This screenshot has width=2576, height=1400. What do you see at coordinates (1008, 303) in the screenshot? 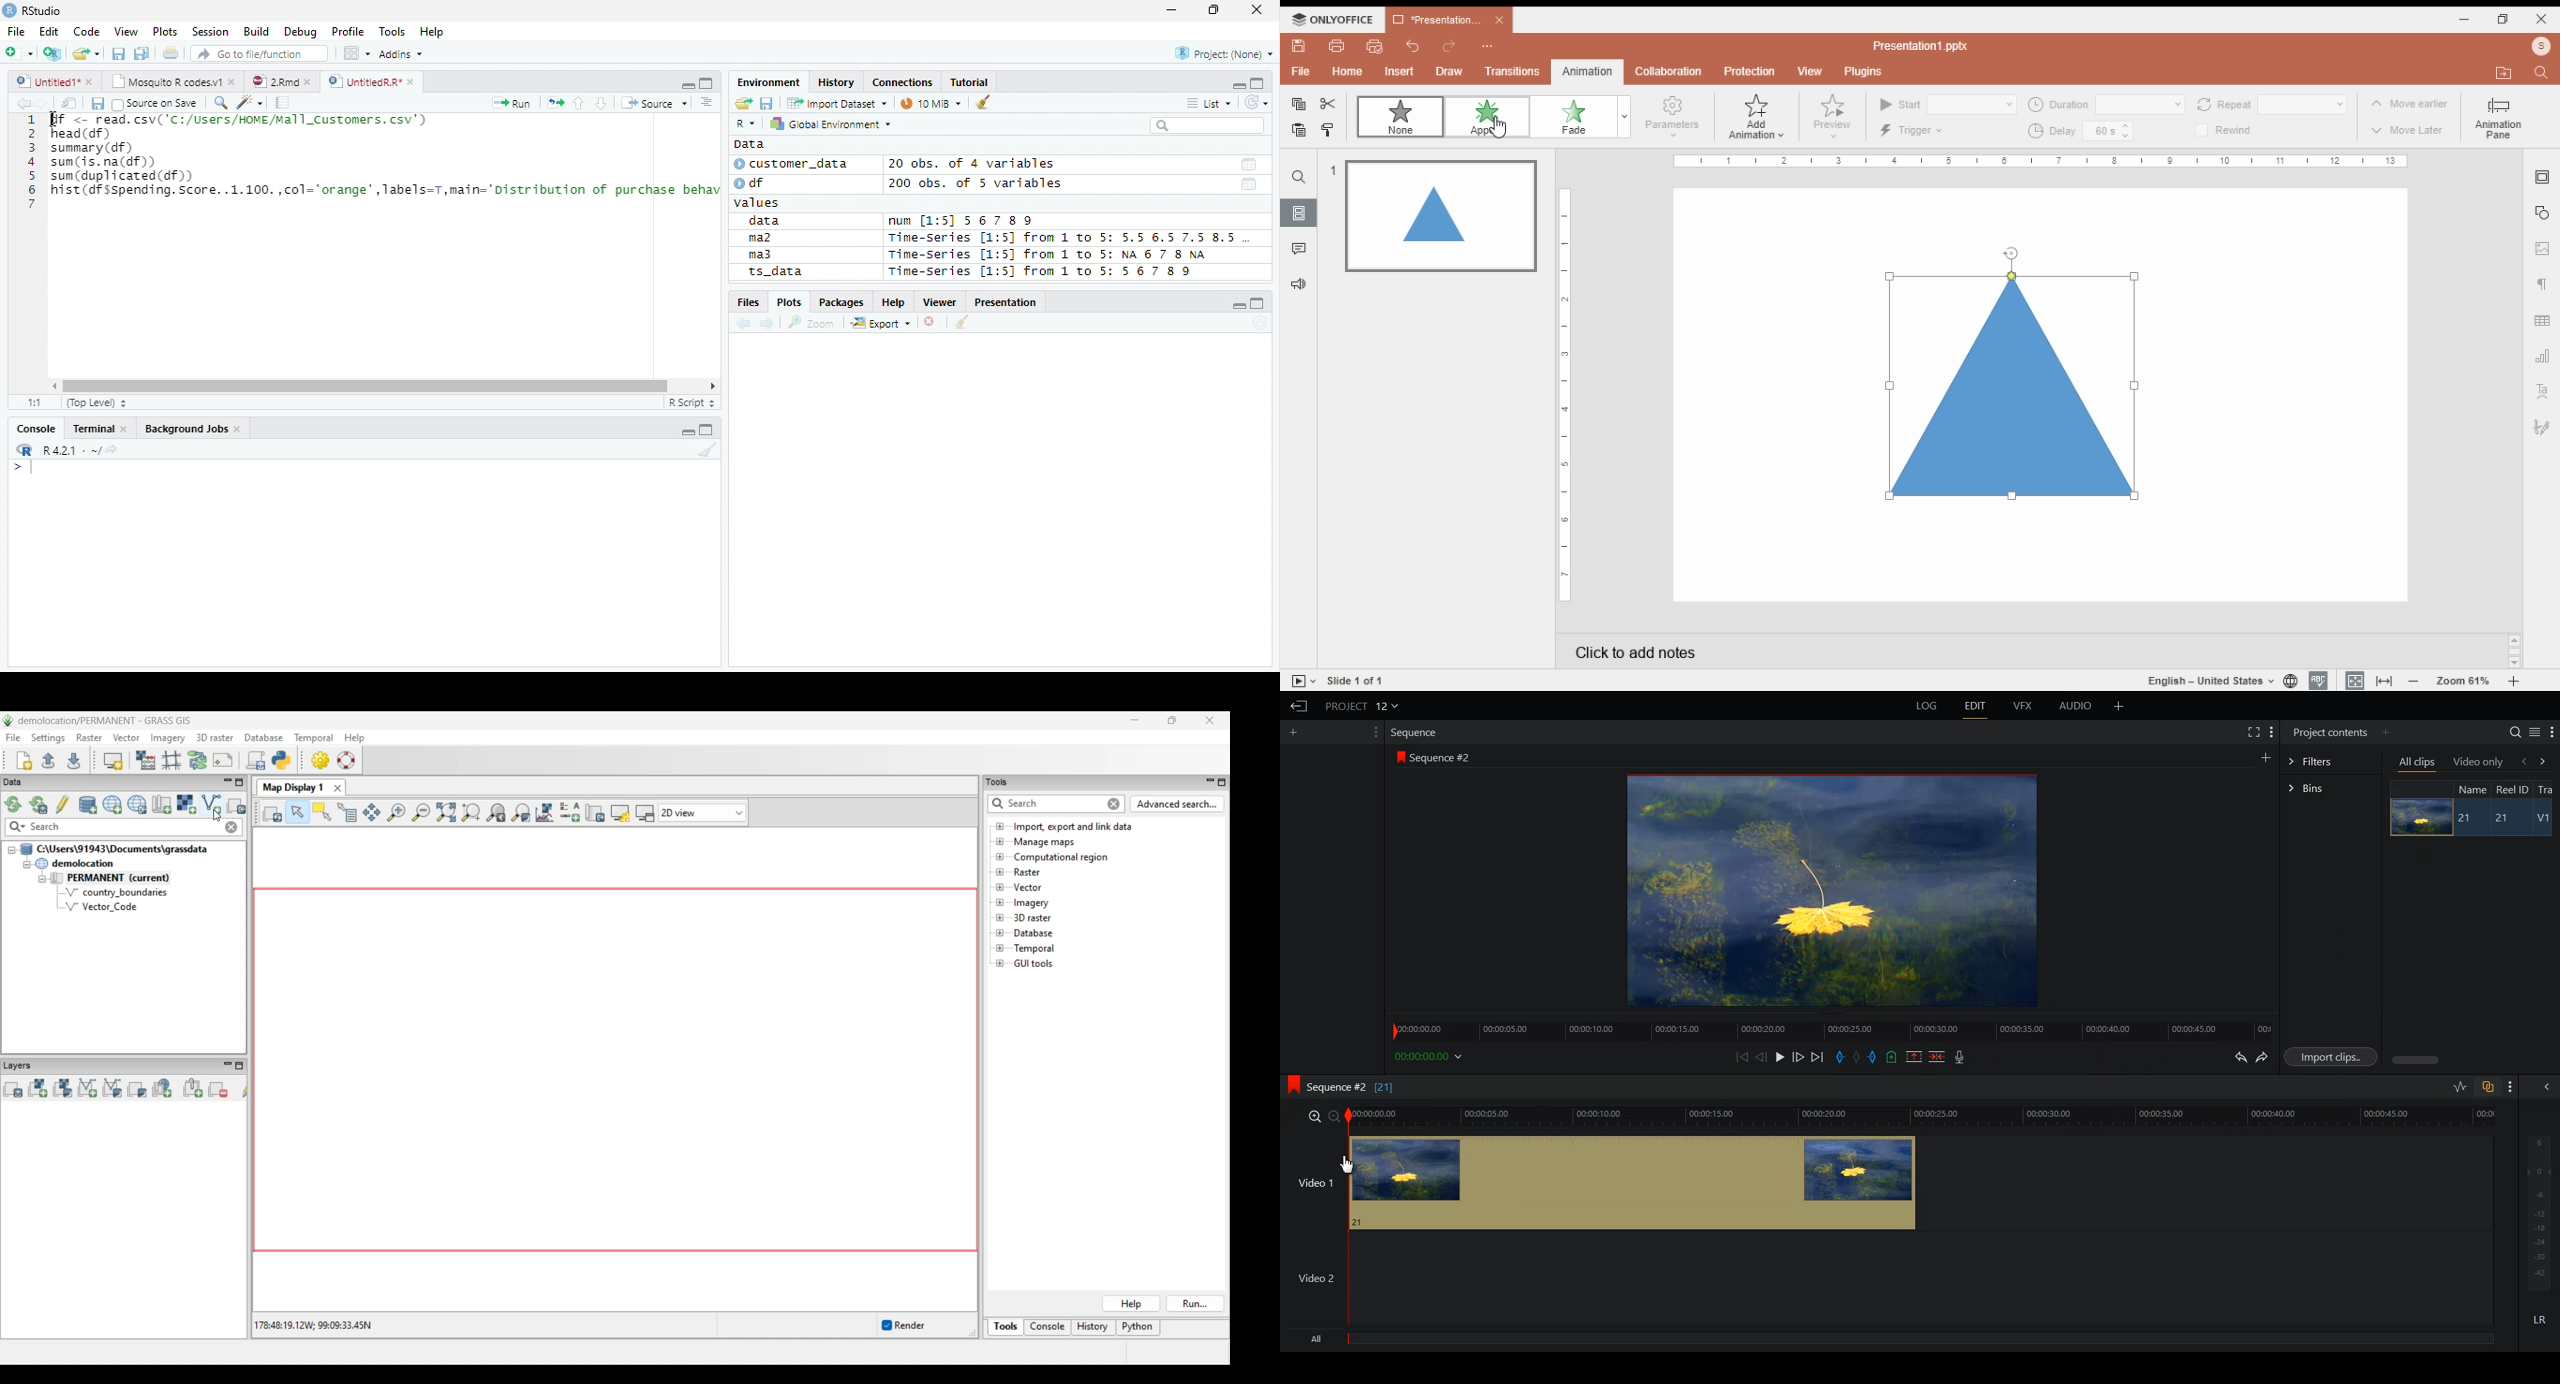
I see `Presentation` at bounding box center [1008, 303].